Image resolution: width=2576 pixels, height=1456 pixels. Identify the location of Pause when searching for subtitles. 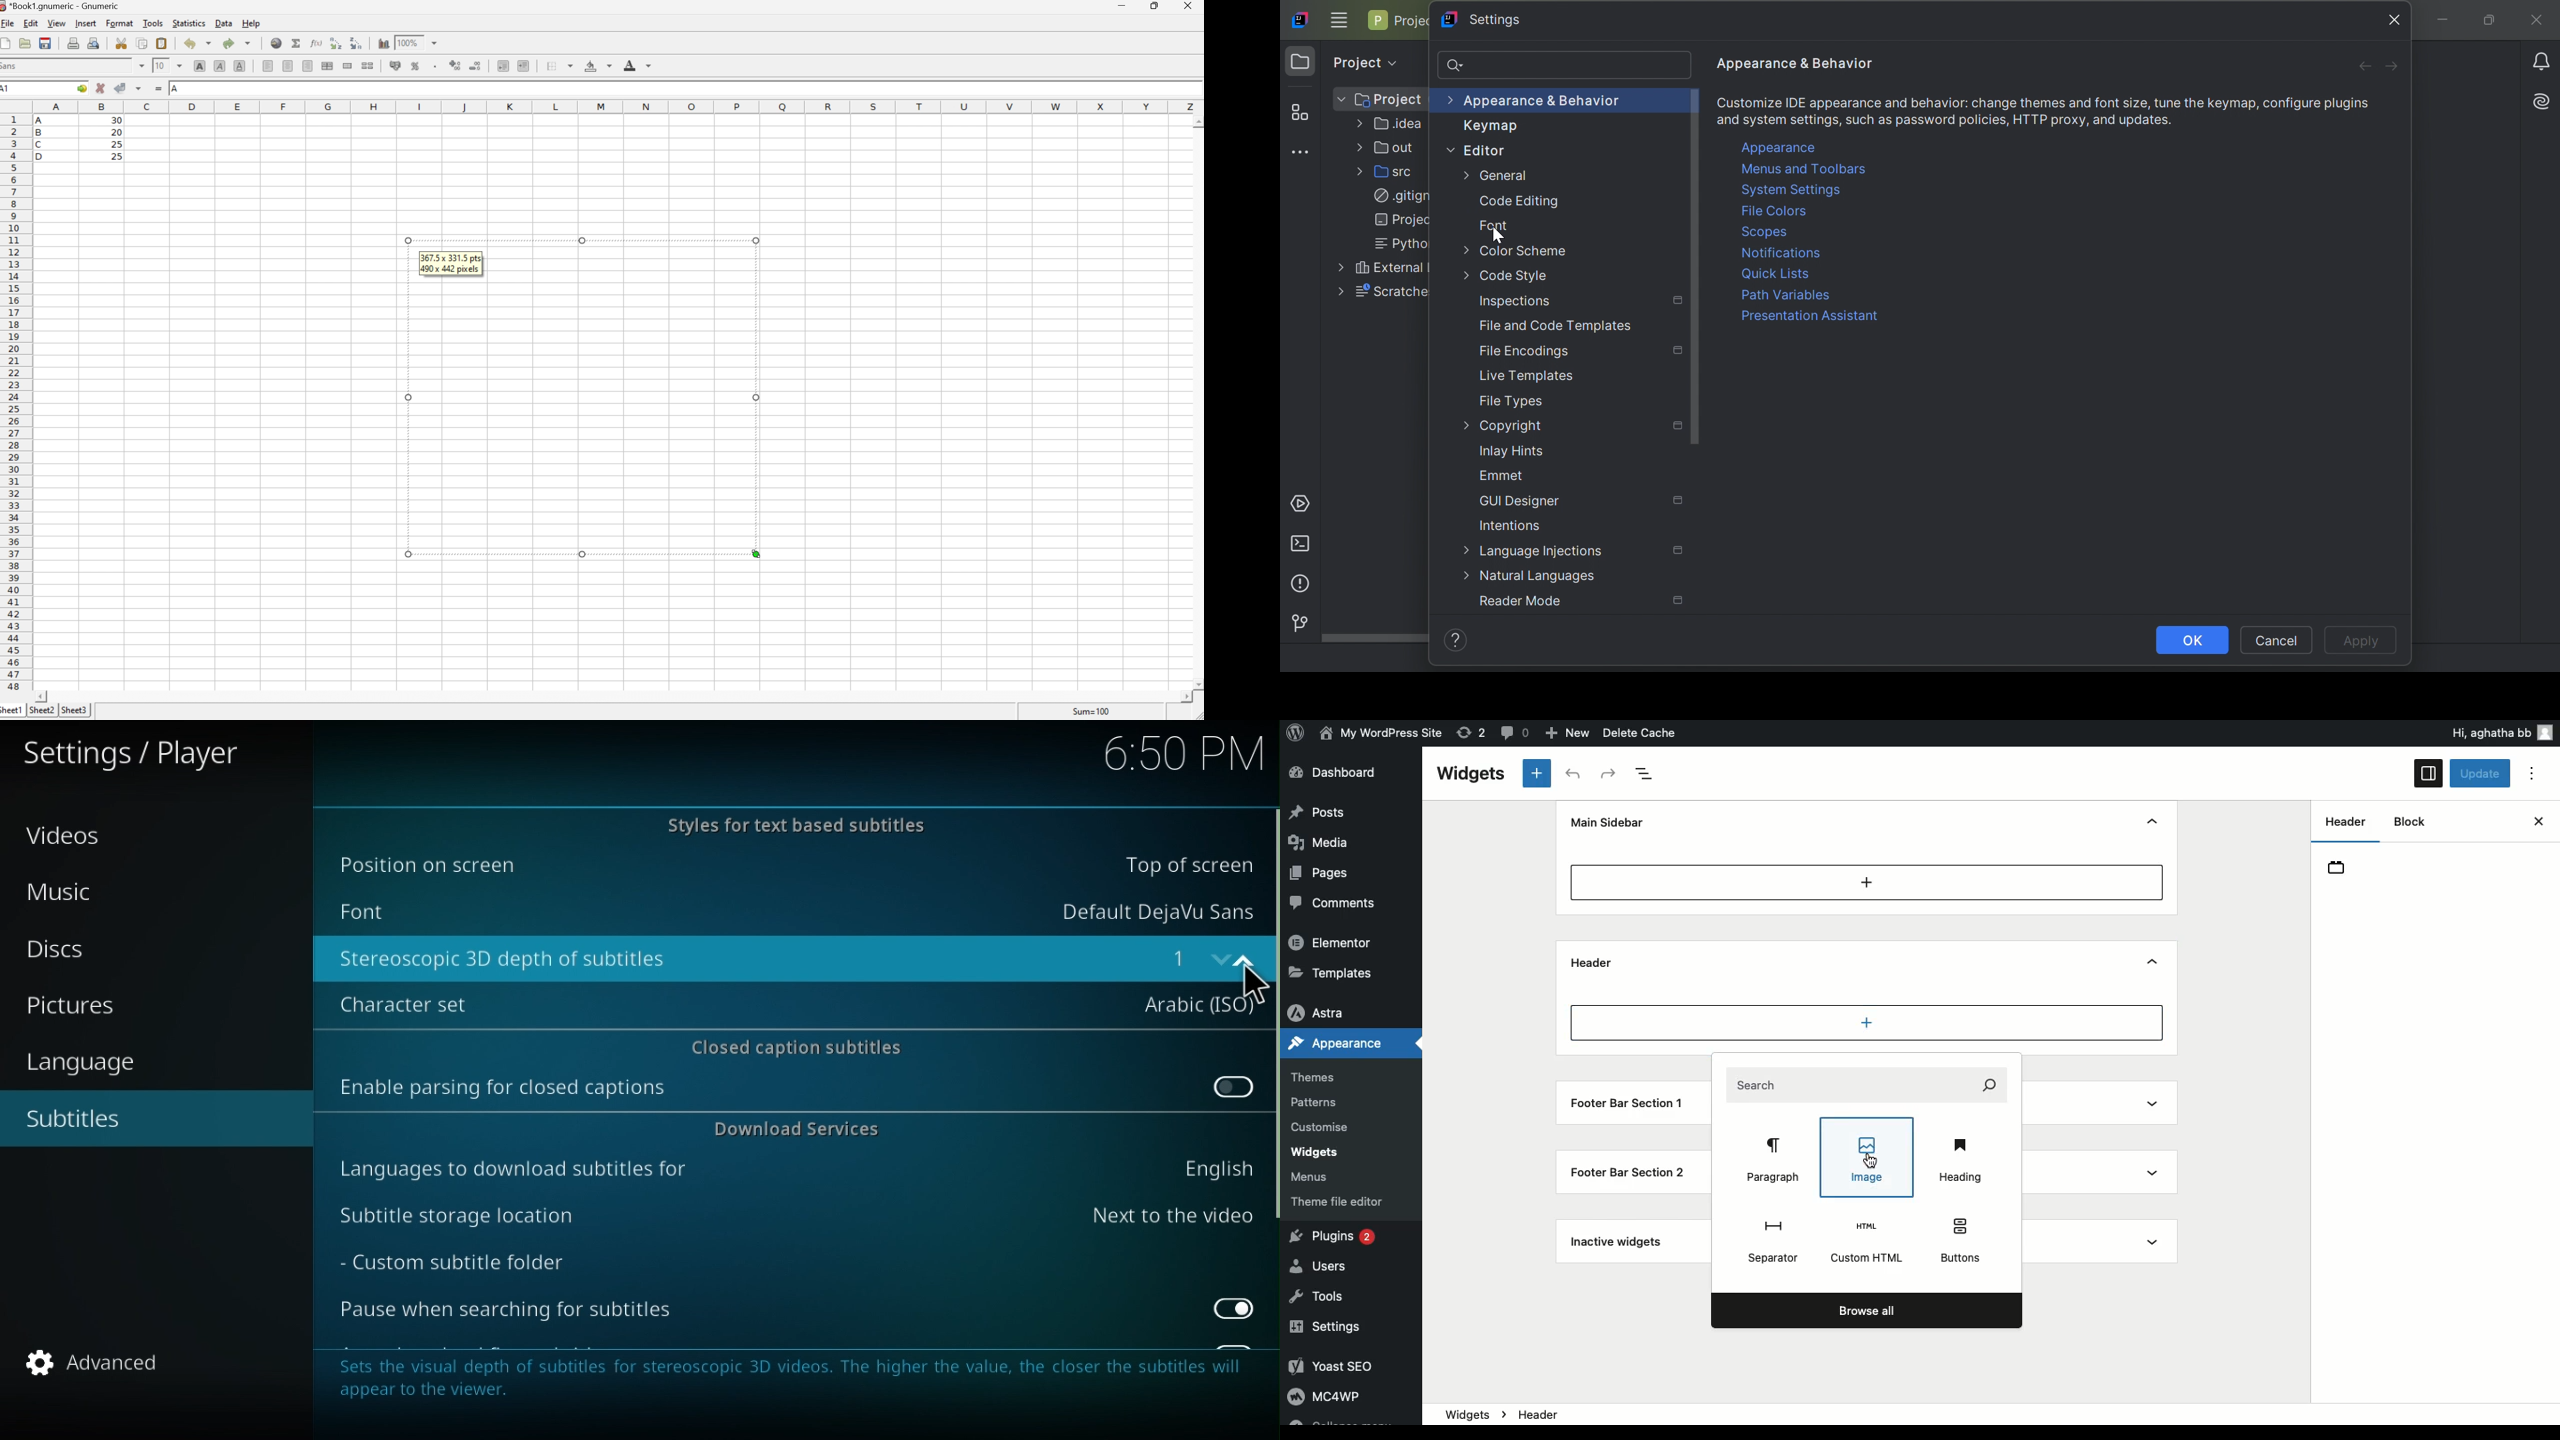
(799, 1314).